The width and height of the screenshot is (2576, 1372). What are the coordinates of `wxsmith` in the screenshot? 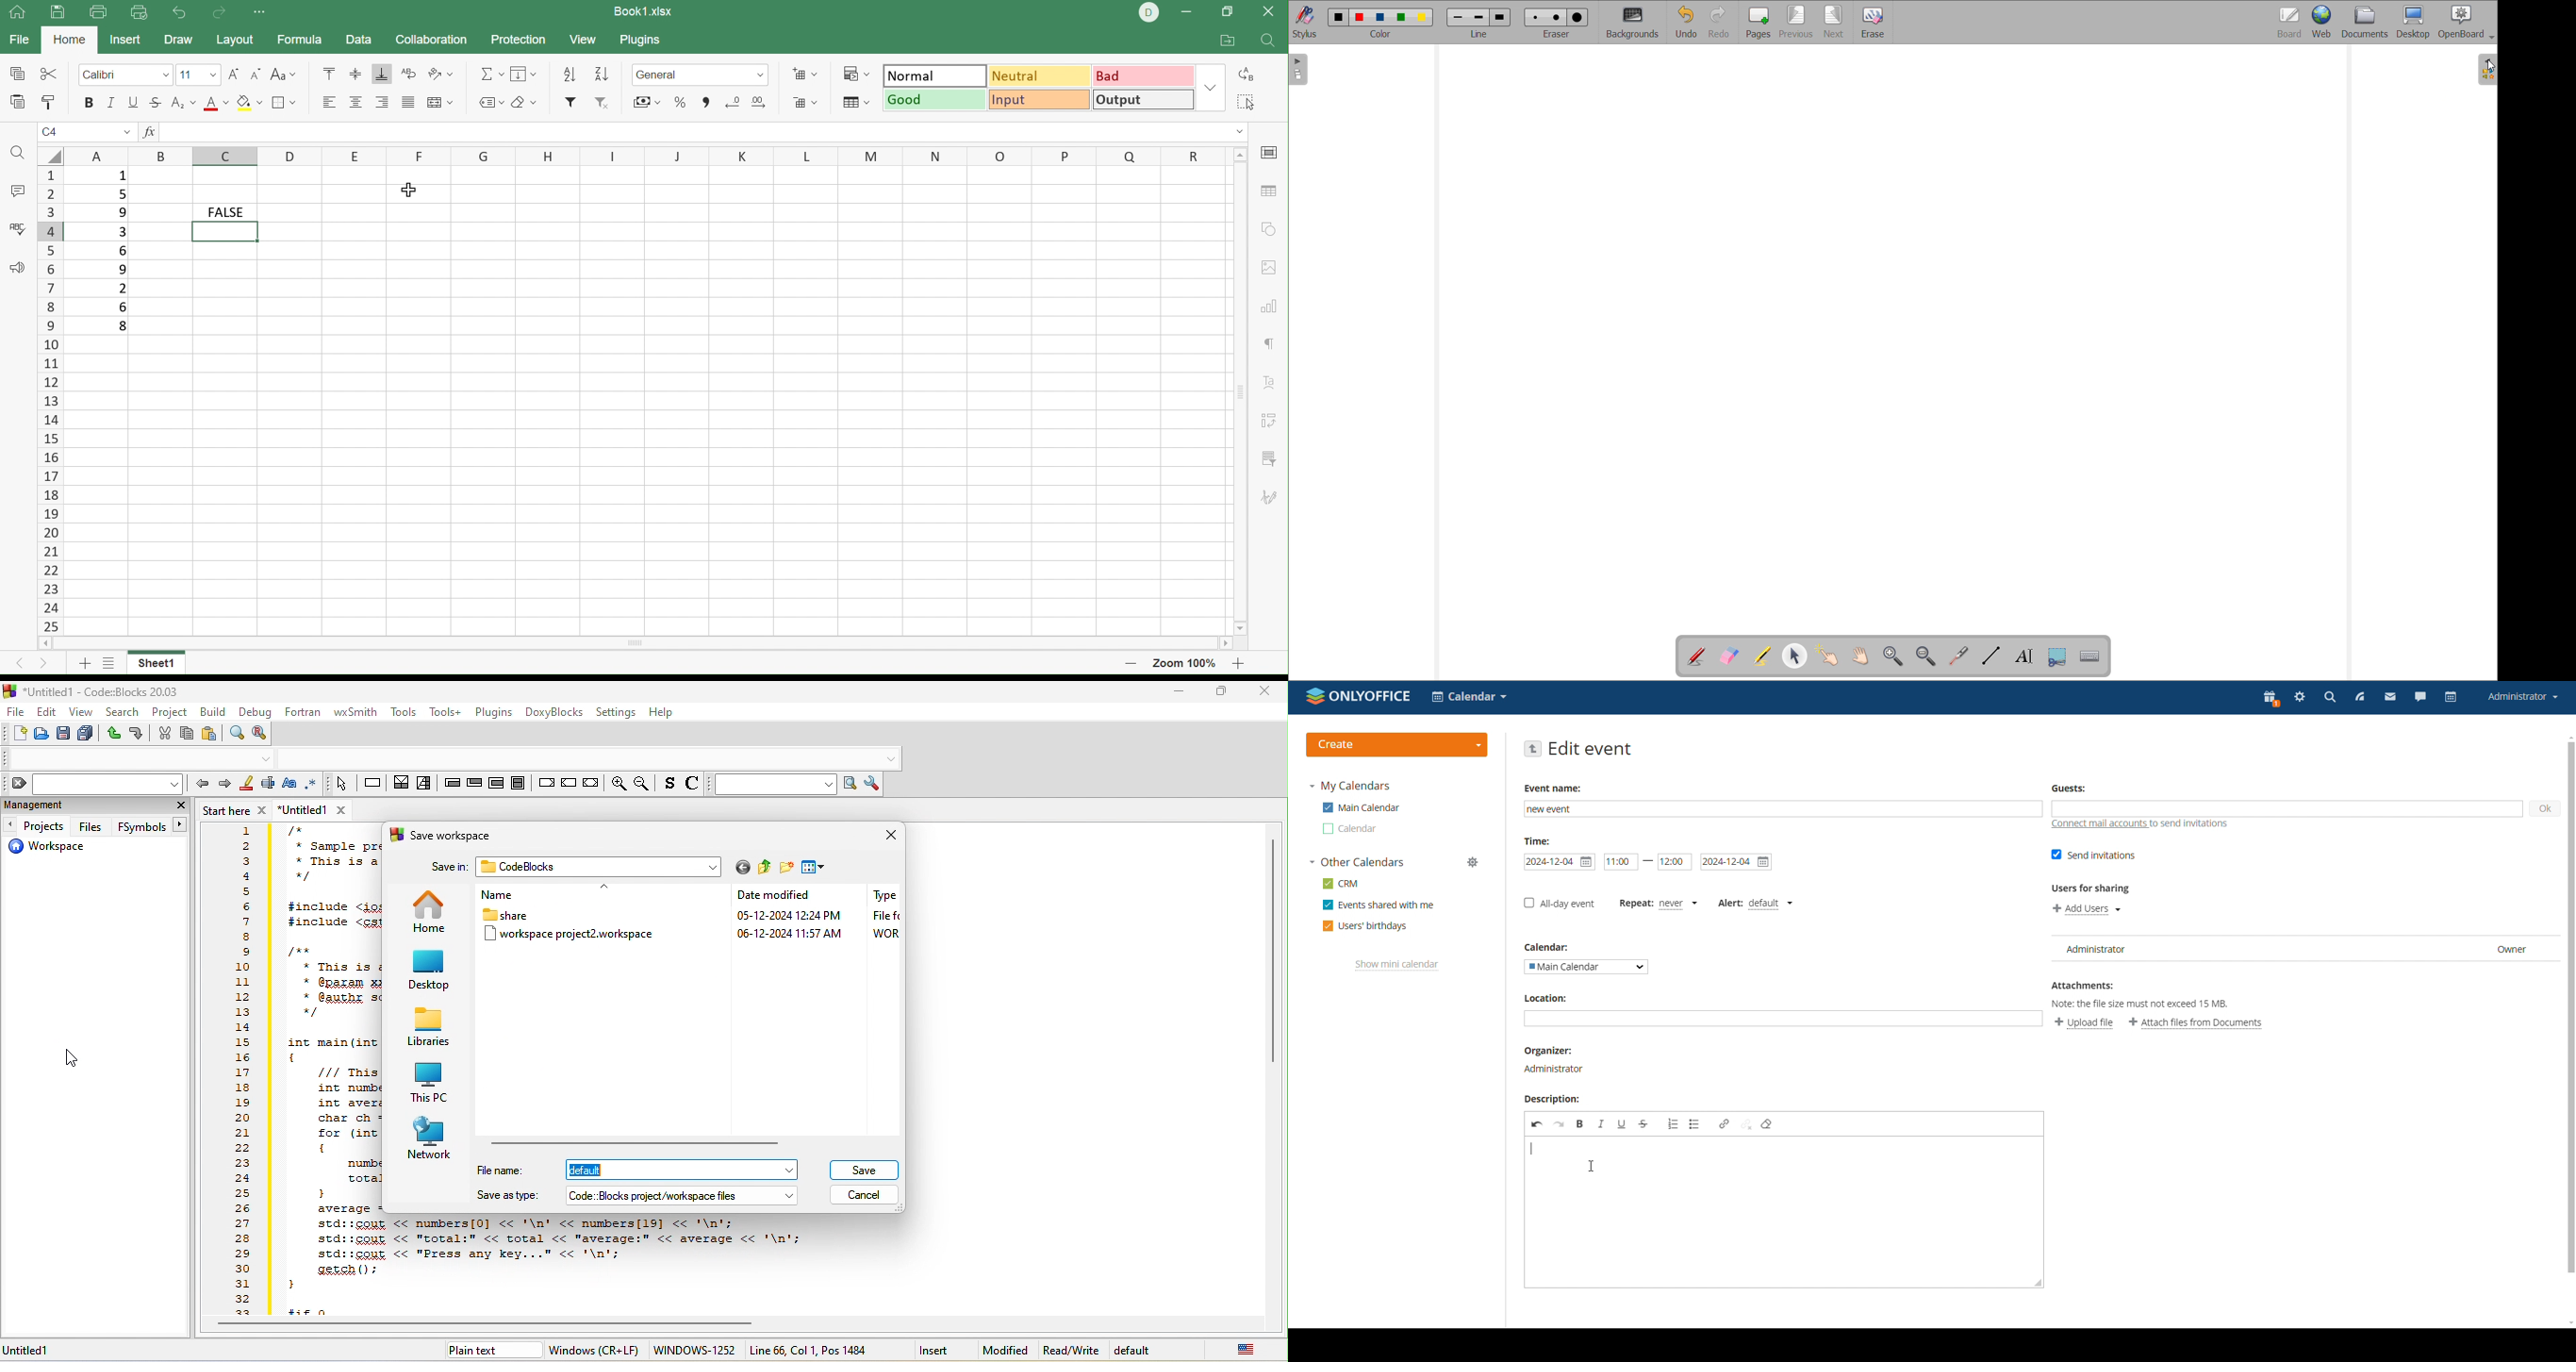 It's located at (356, 713).